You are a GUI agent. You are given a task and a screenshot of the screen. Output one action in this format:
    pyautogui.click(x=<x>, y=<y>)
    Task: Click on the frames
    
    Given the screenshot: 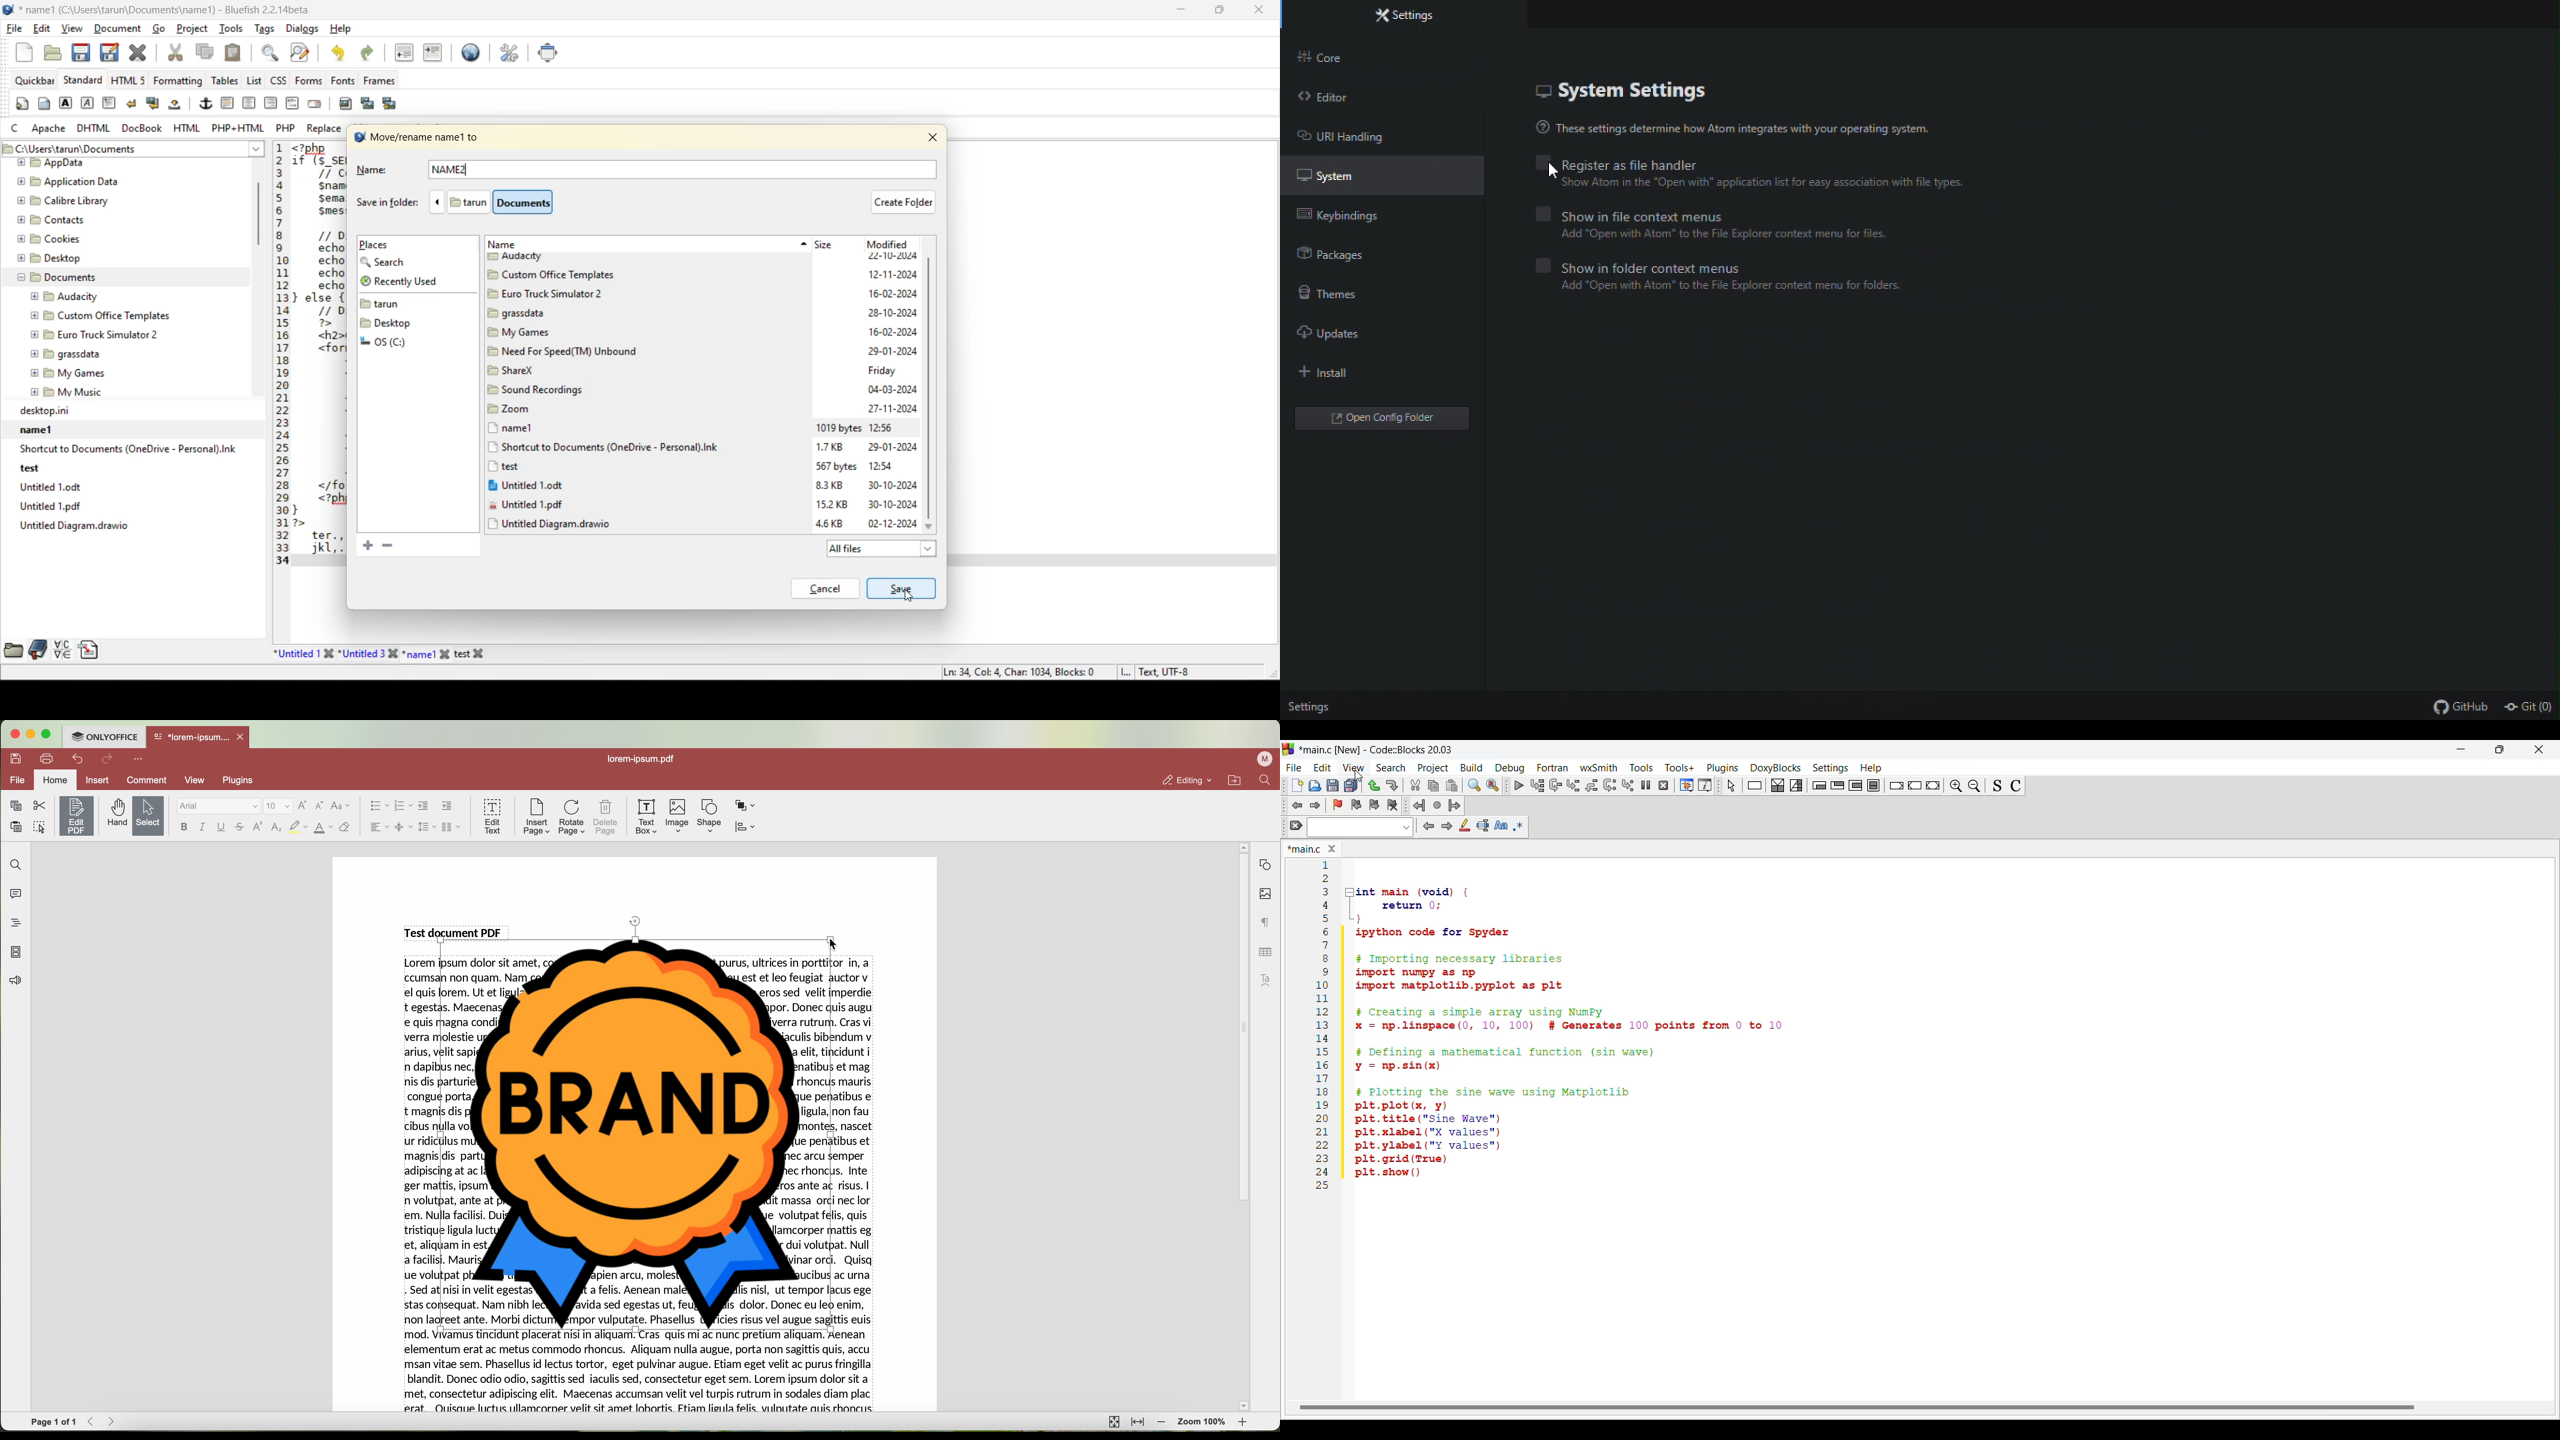 What is the action you would take?
    pyautogui.click(x=381, y=81)
    